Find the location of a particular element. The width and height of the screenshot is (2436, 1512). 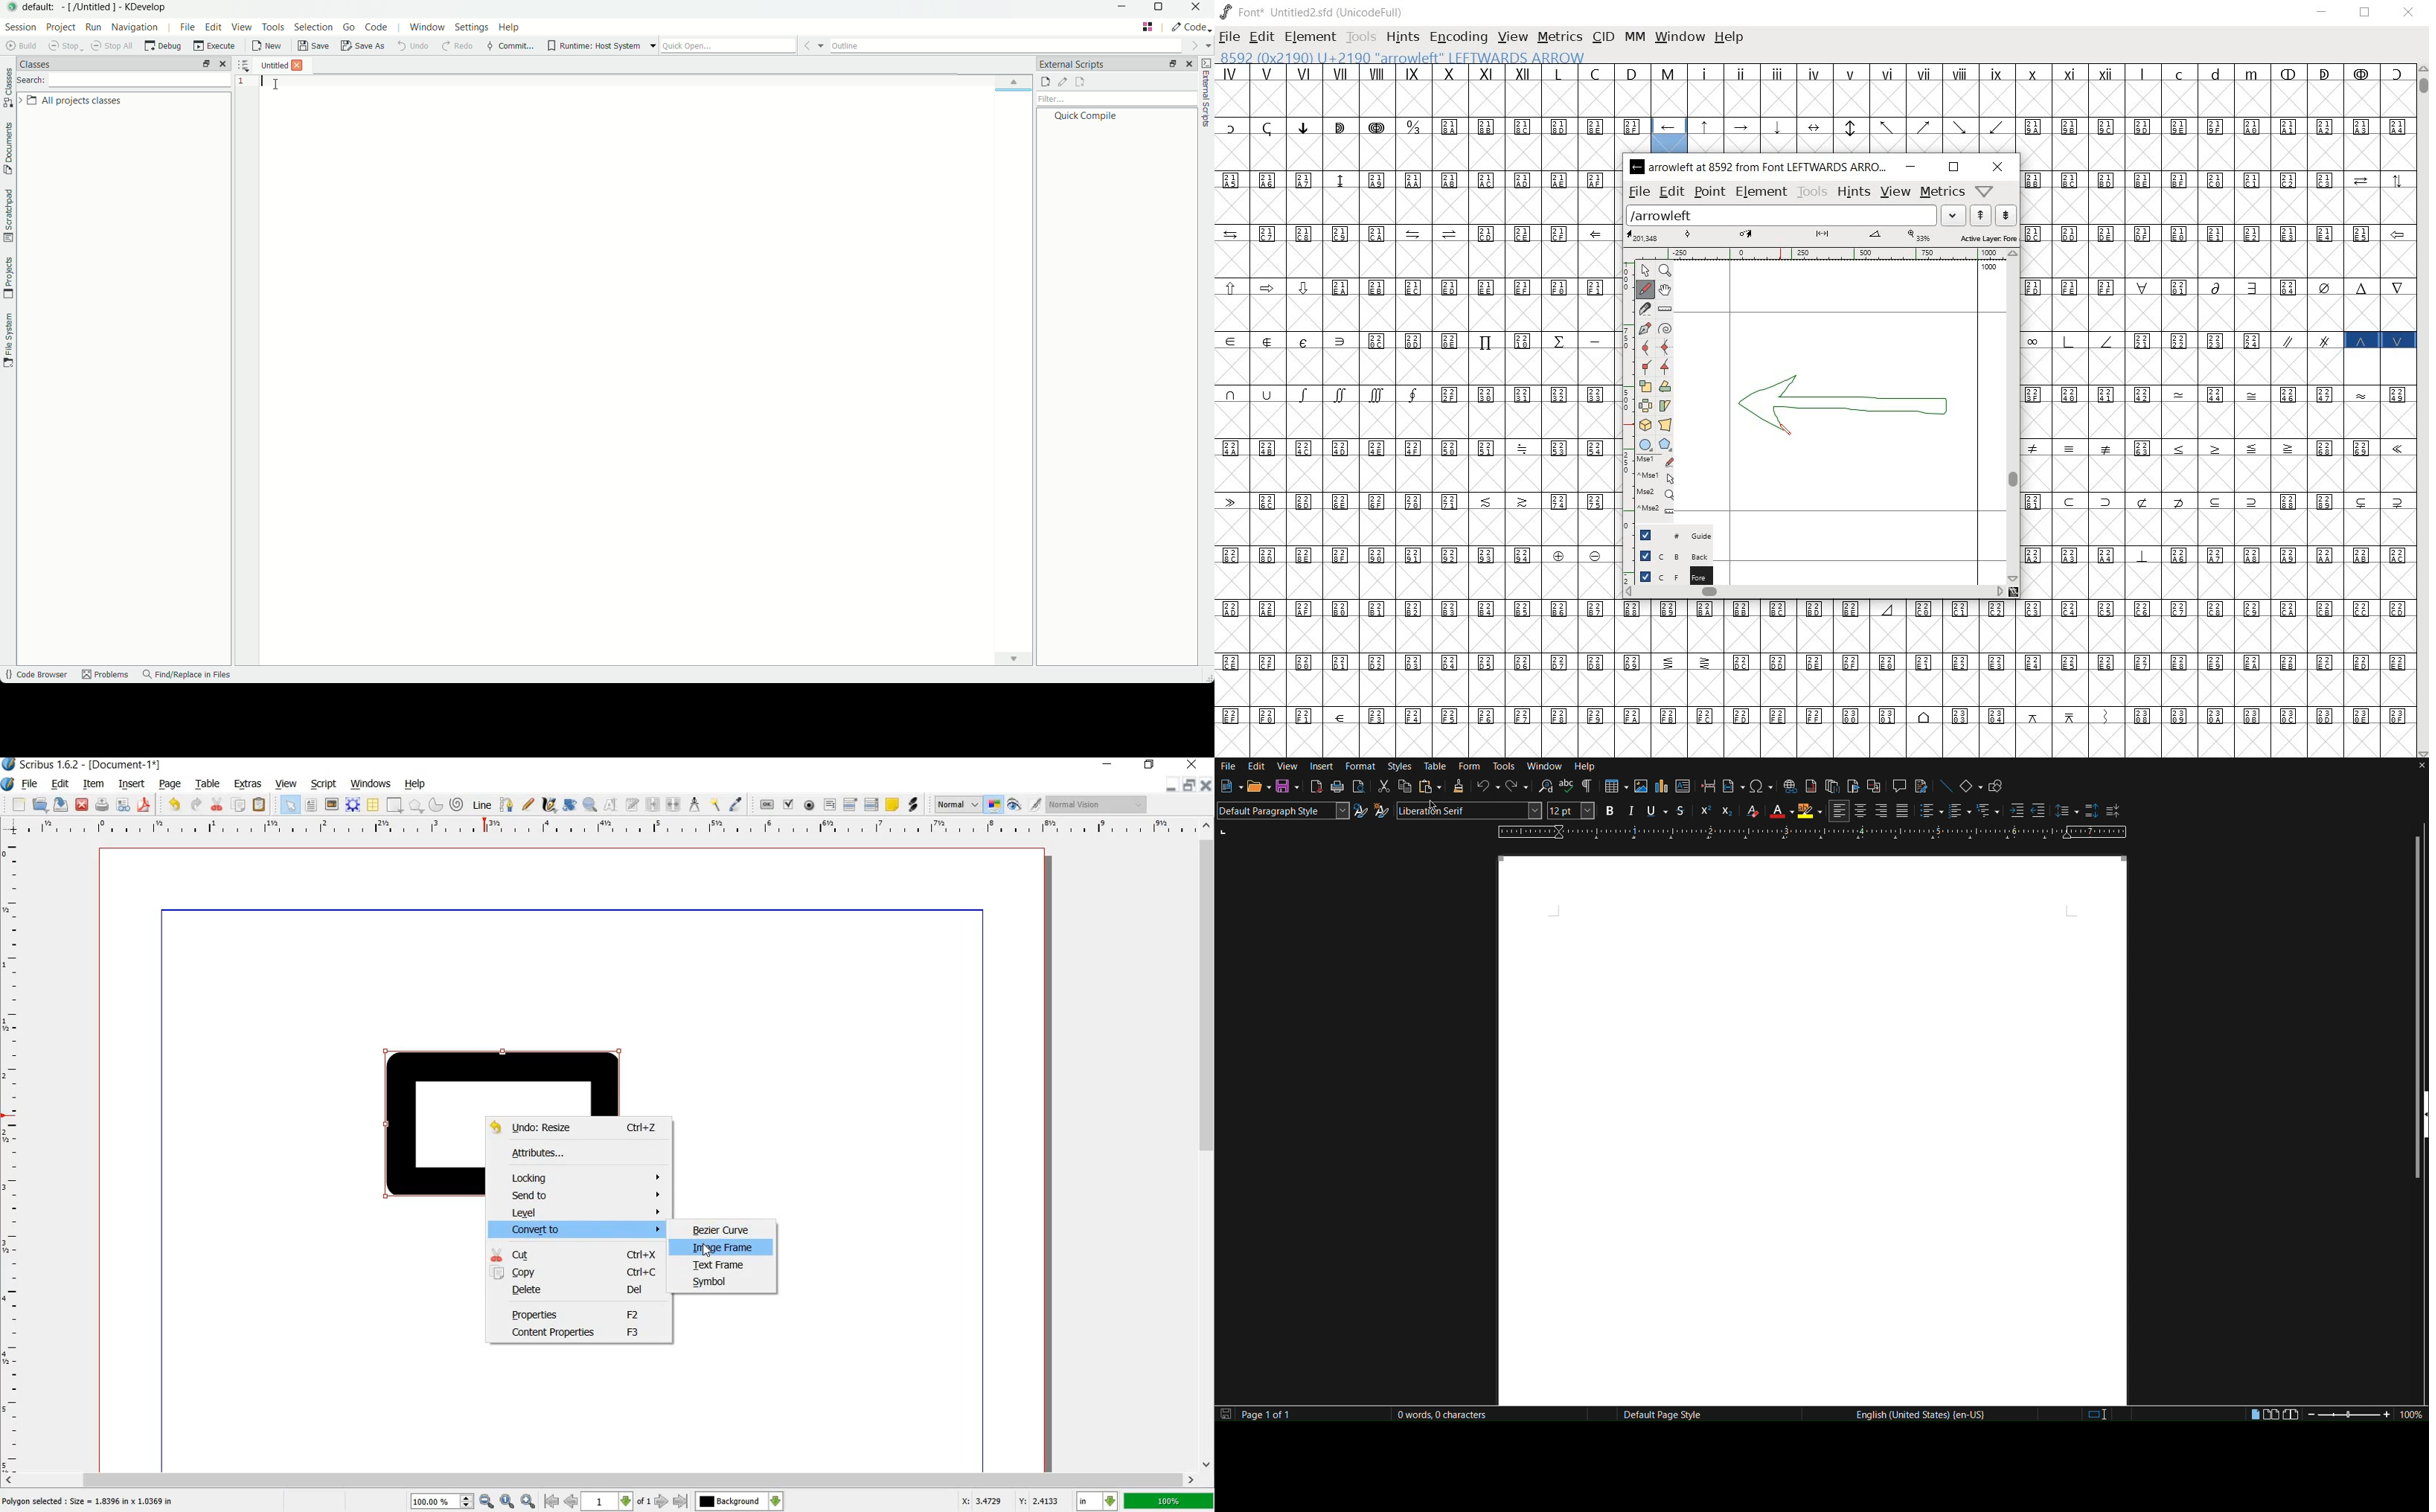

perform a perspective transformation on the selection is located at coordinates (1664, 423).